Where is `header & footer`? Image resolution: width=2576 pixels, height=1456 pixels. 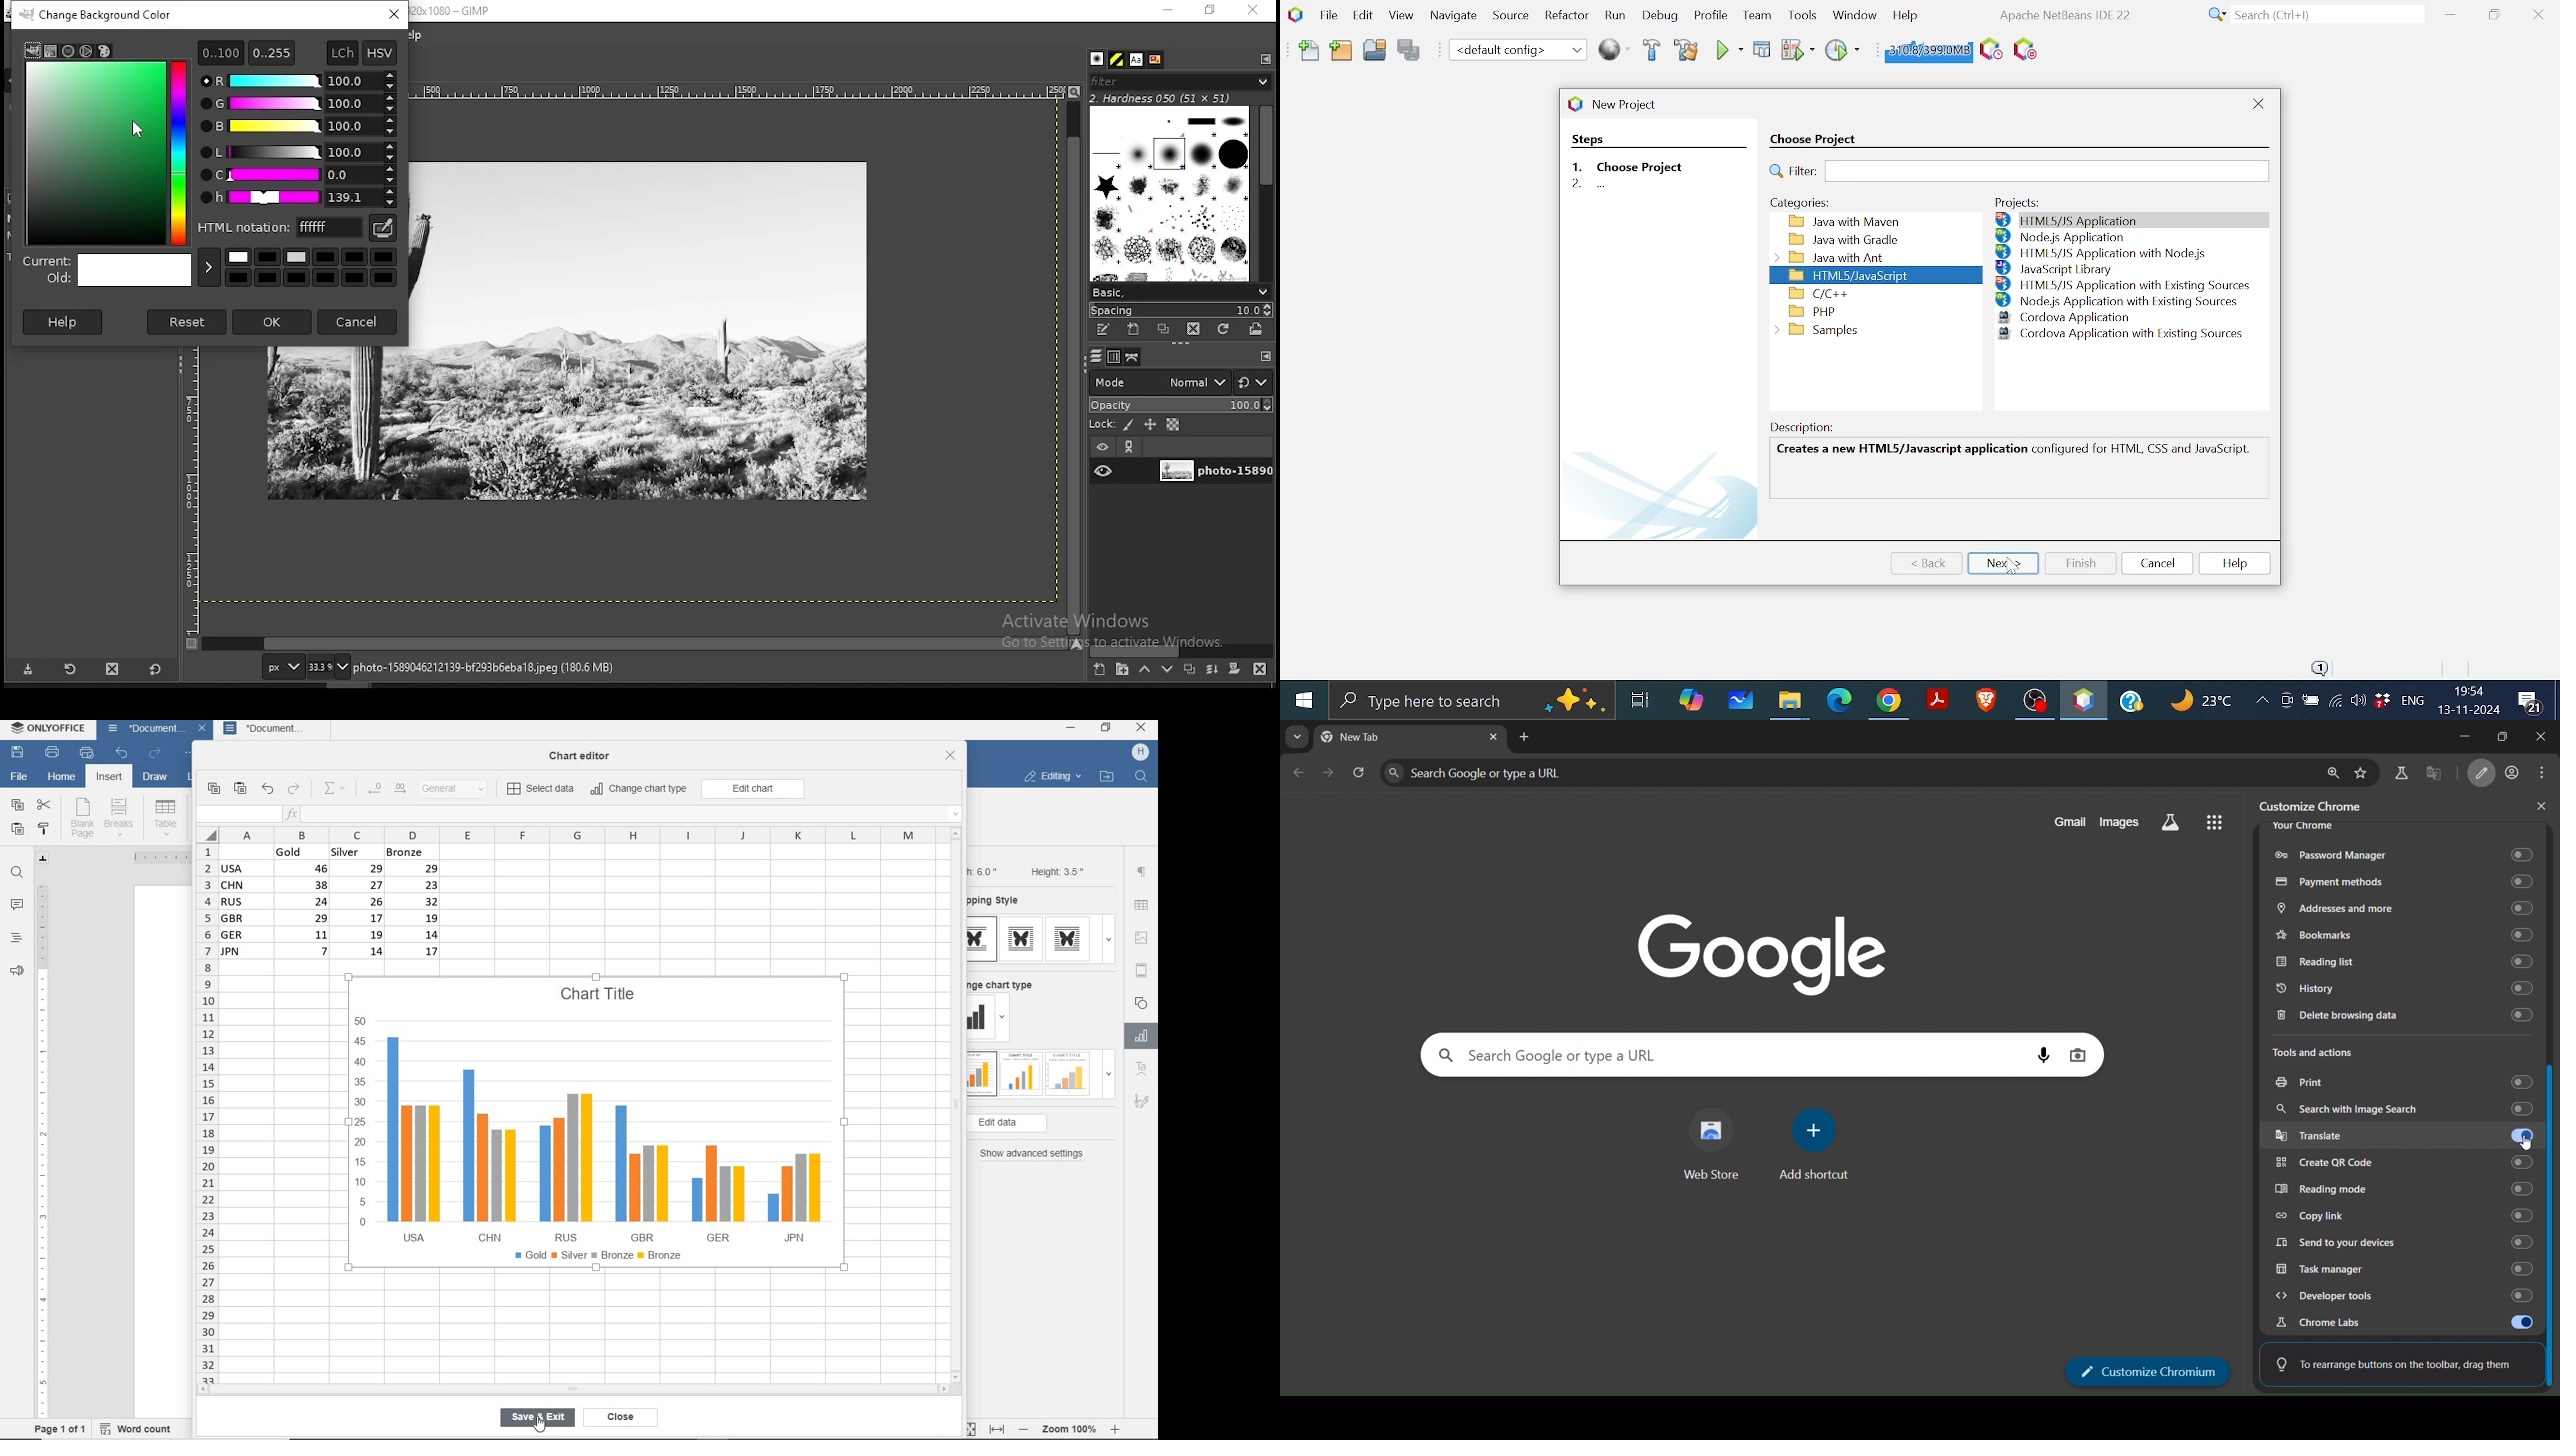 header & footer is located at coordinates (1141, 970).